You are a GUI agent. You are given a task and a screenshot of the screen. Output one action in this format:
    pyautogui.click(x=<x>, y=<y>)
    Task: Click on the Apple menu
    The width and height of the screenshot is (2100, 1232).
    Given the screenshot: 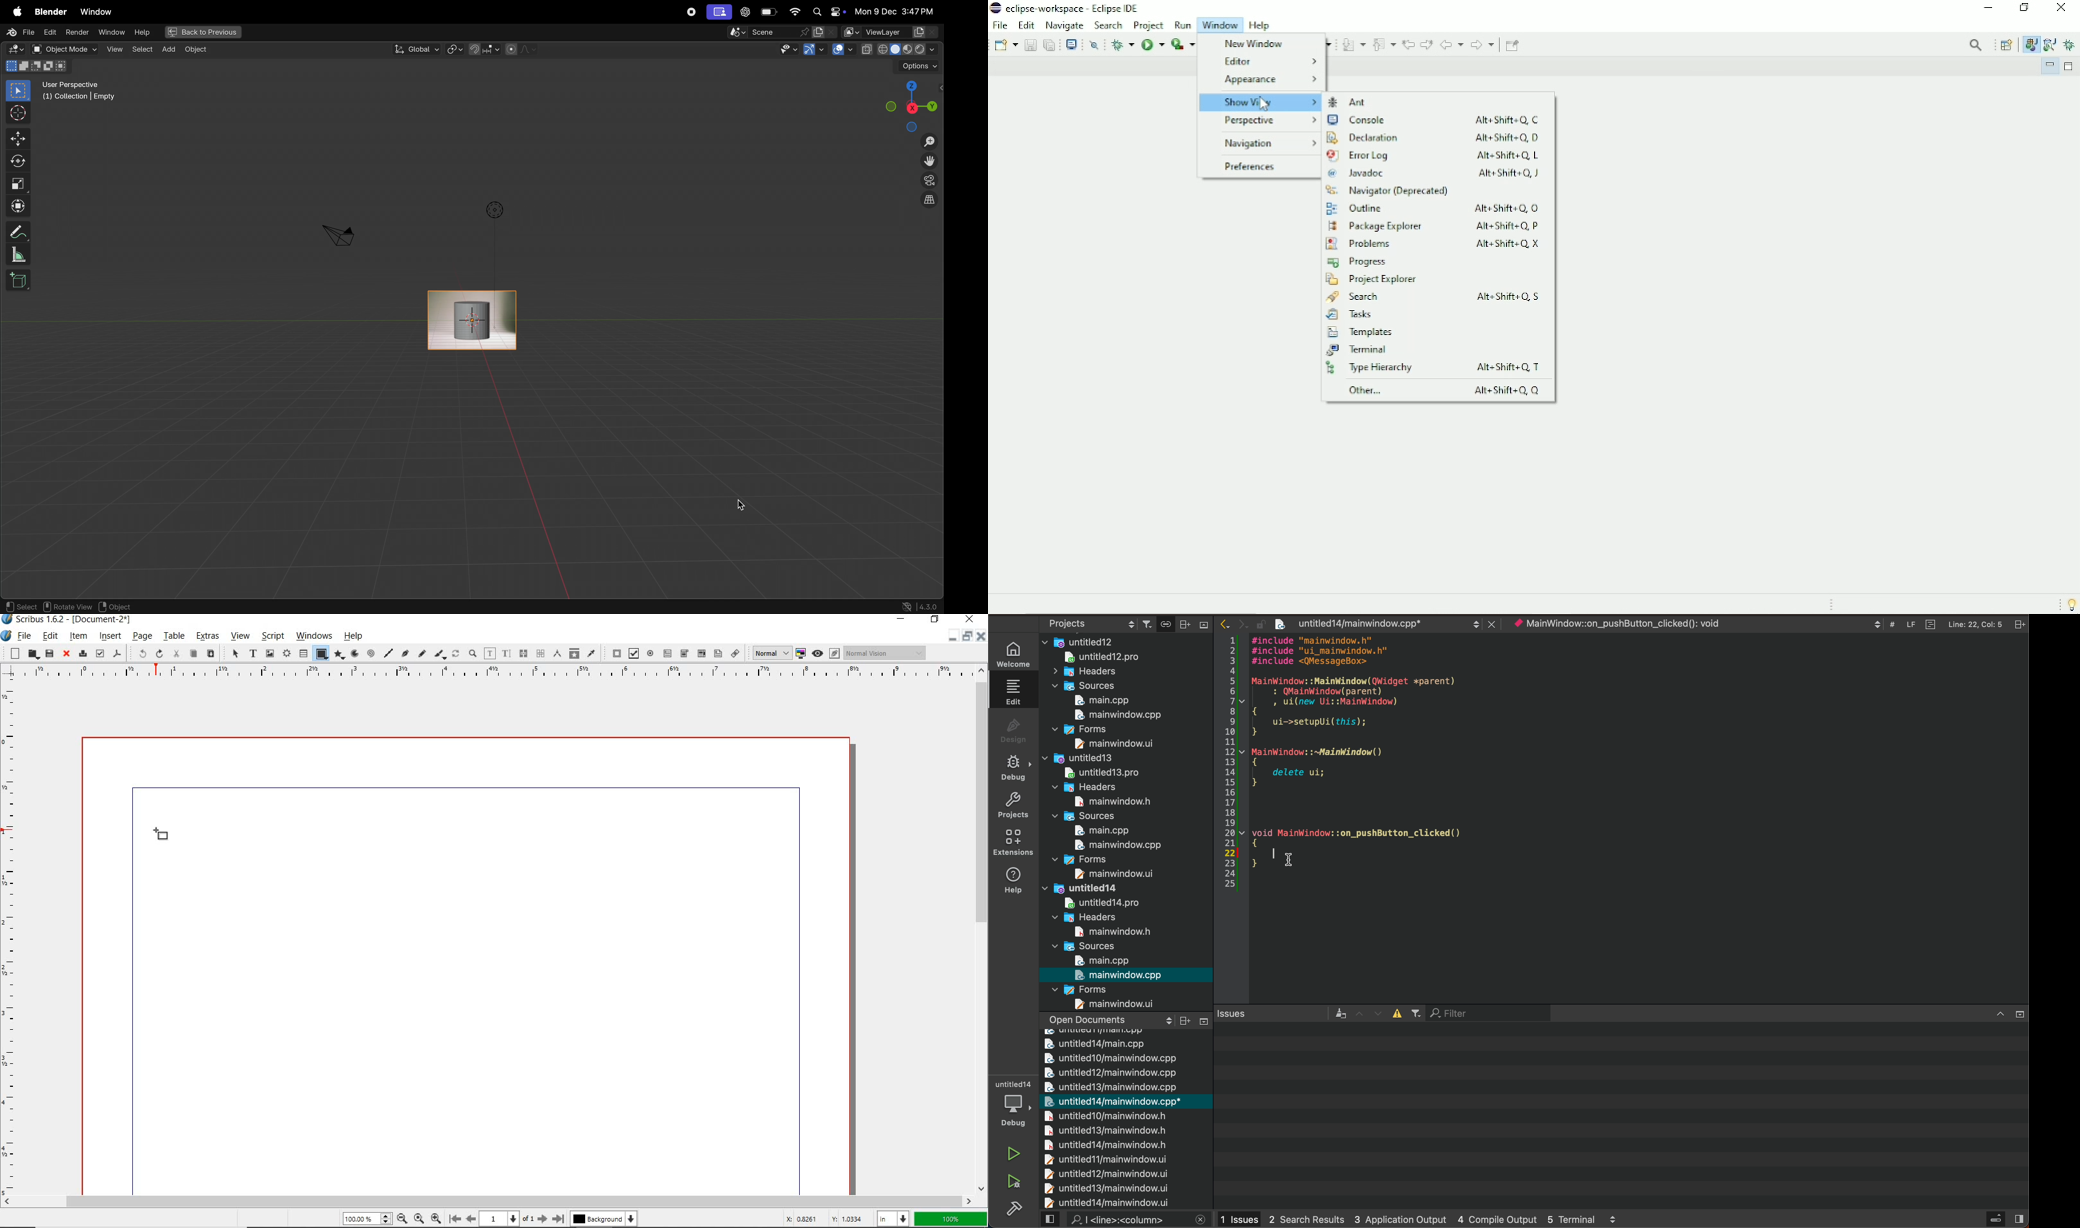 What is the action you would take?
    pyautogui.click(x=14, y=10)
    